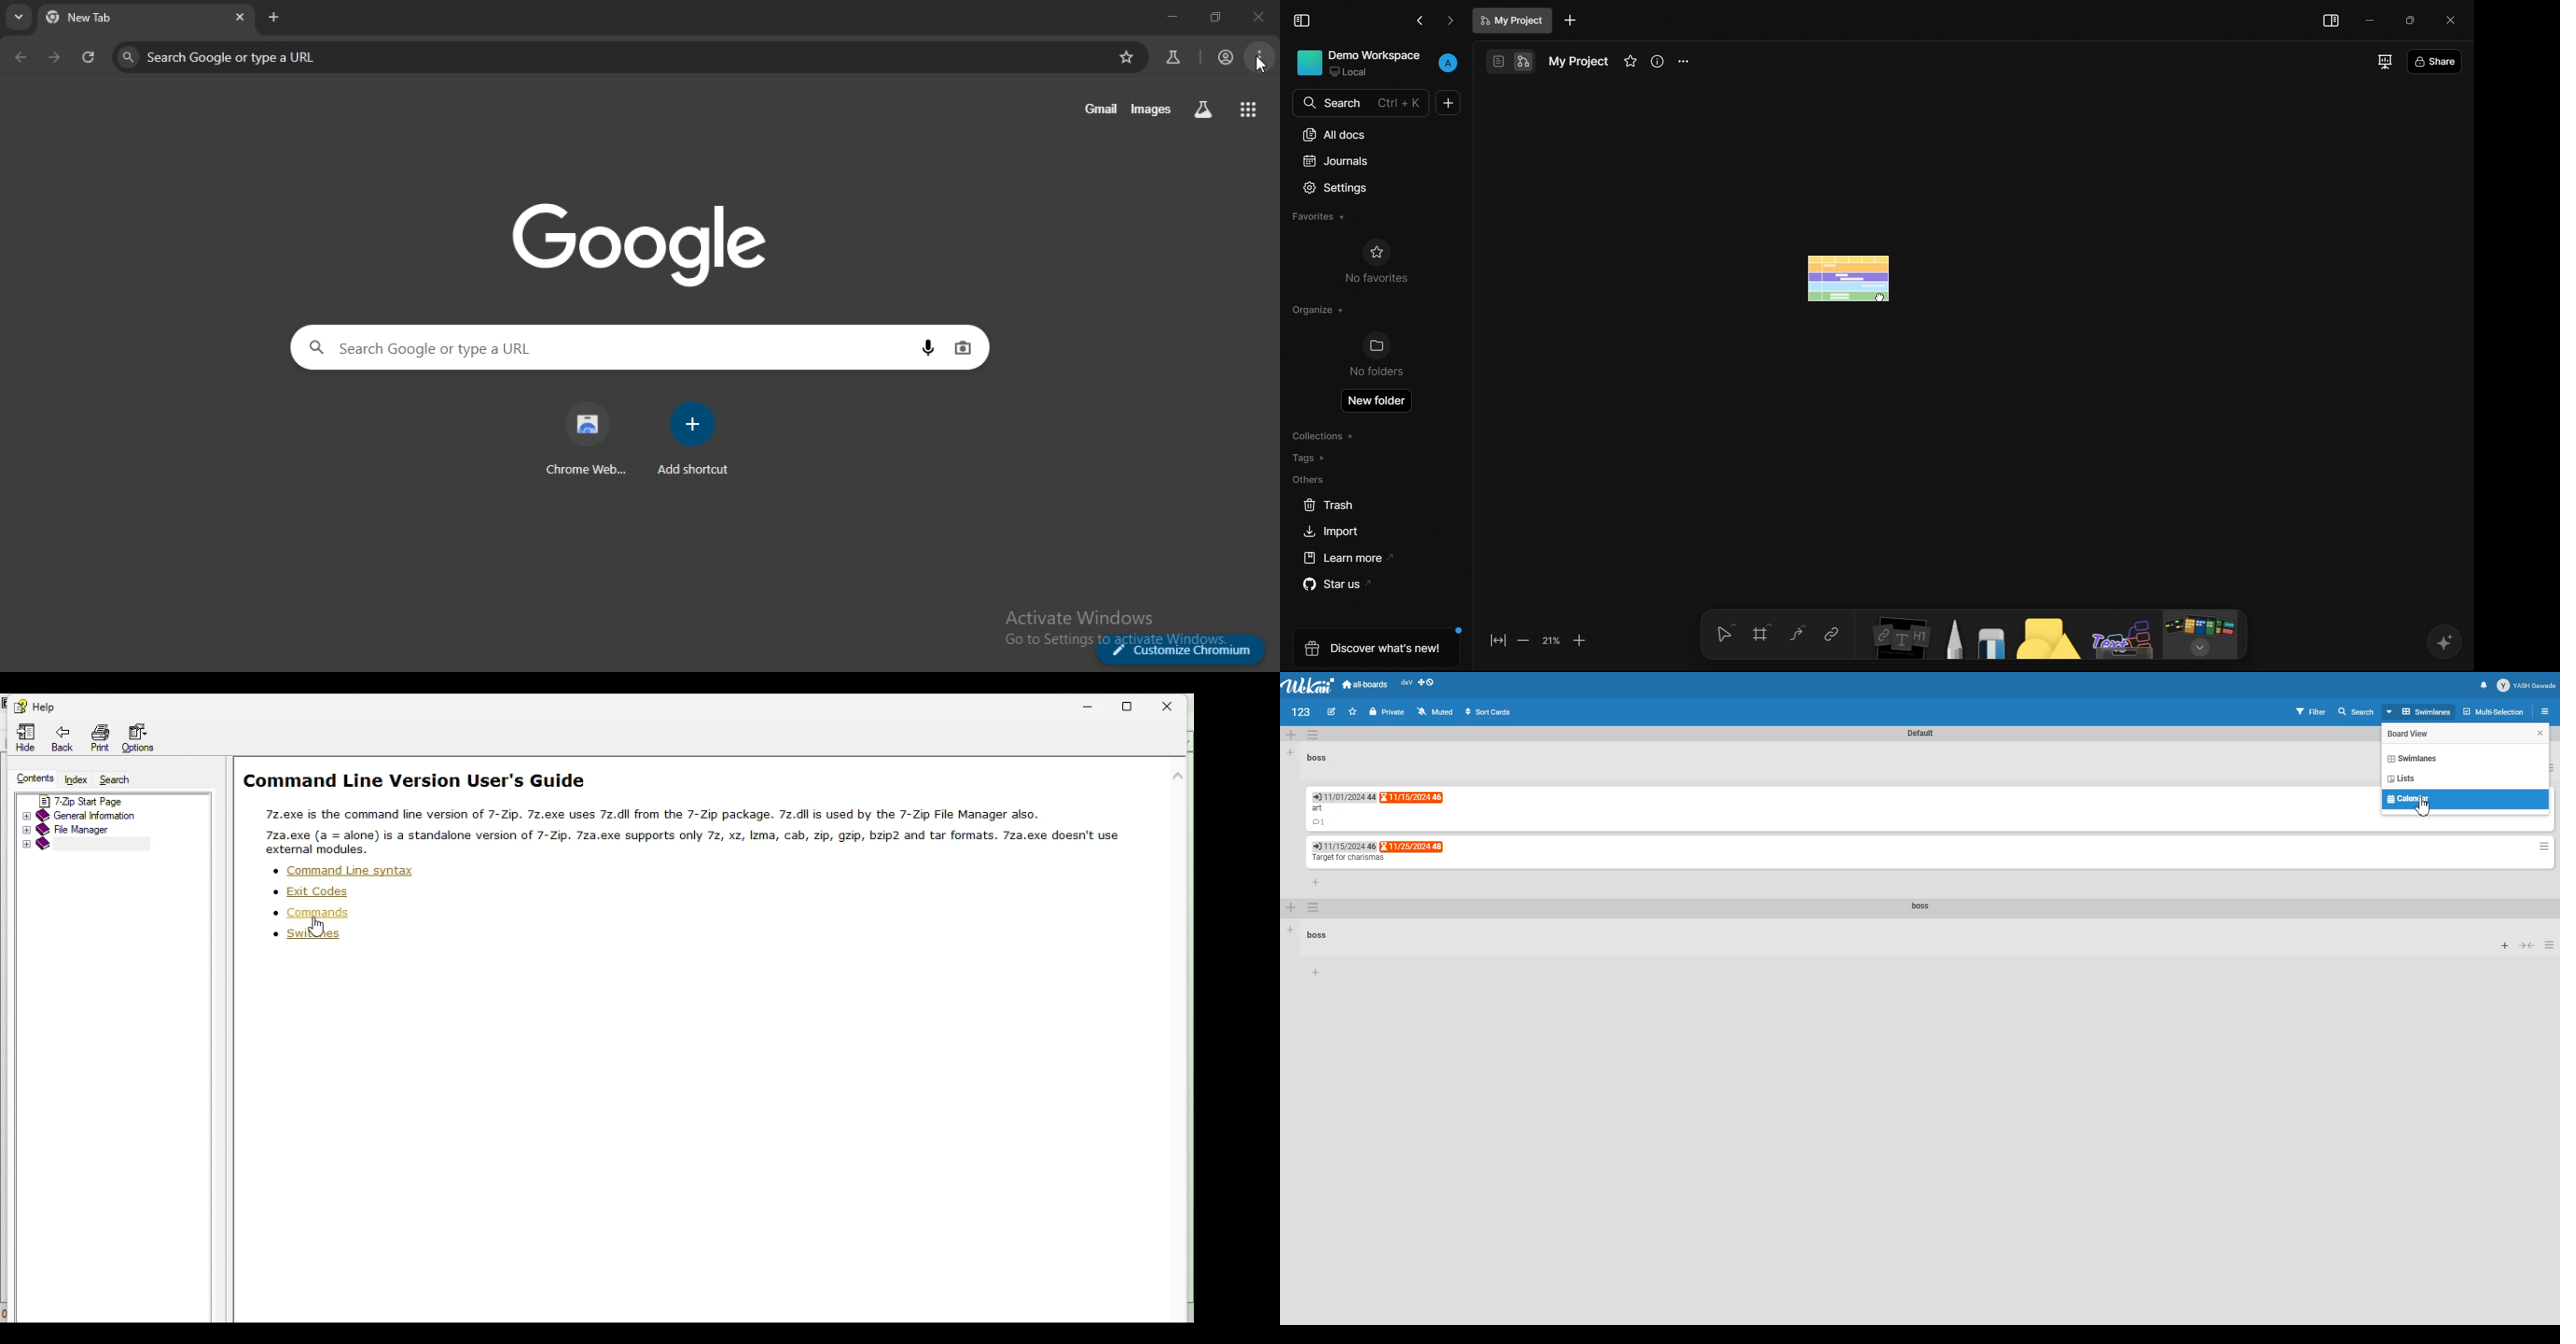  What do you see at coordinates (92, 58) in the screenshot?
I see `reload page` at bounding box center [92, 58].